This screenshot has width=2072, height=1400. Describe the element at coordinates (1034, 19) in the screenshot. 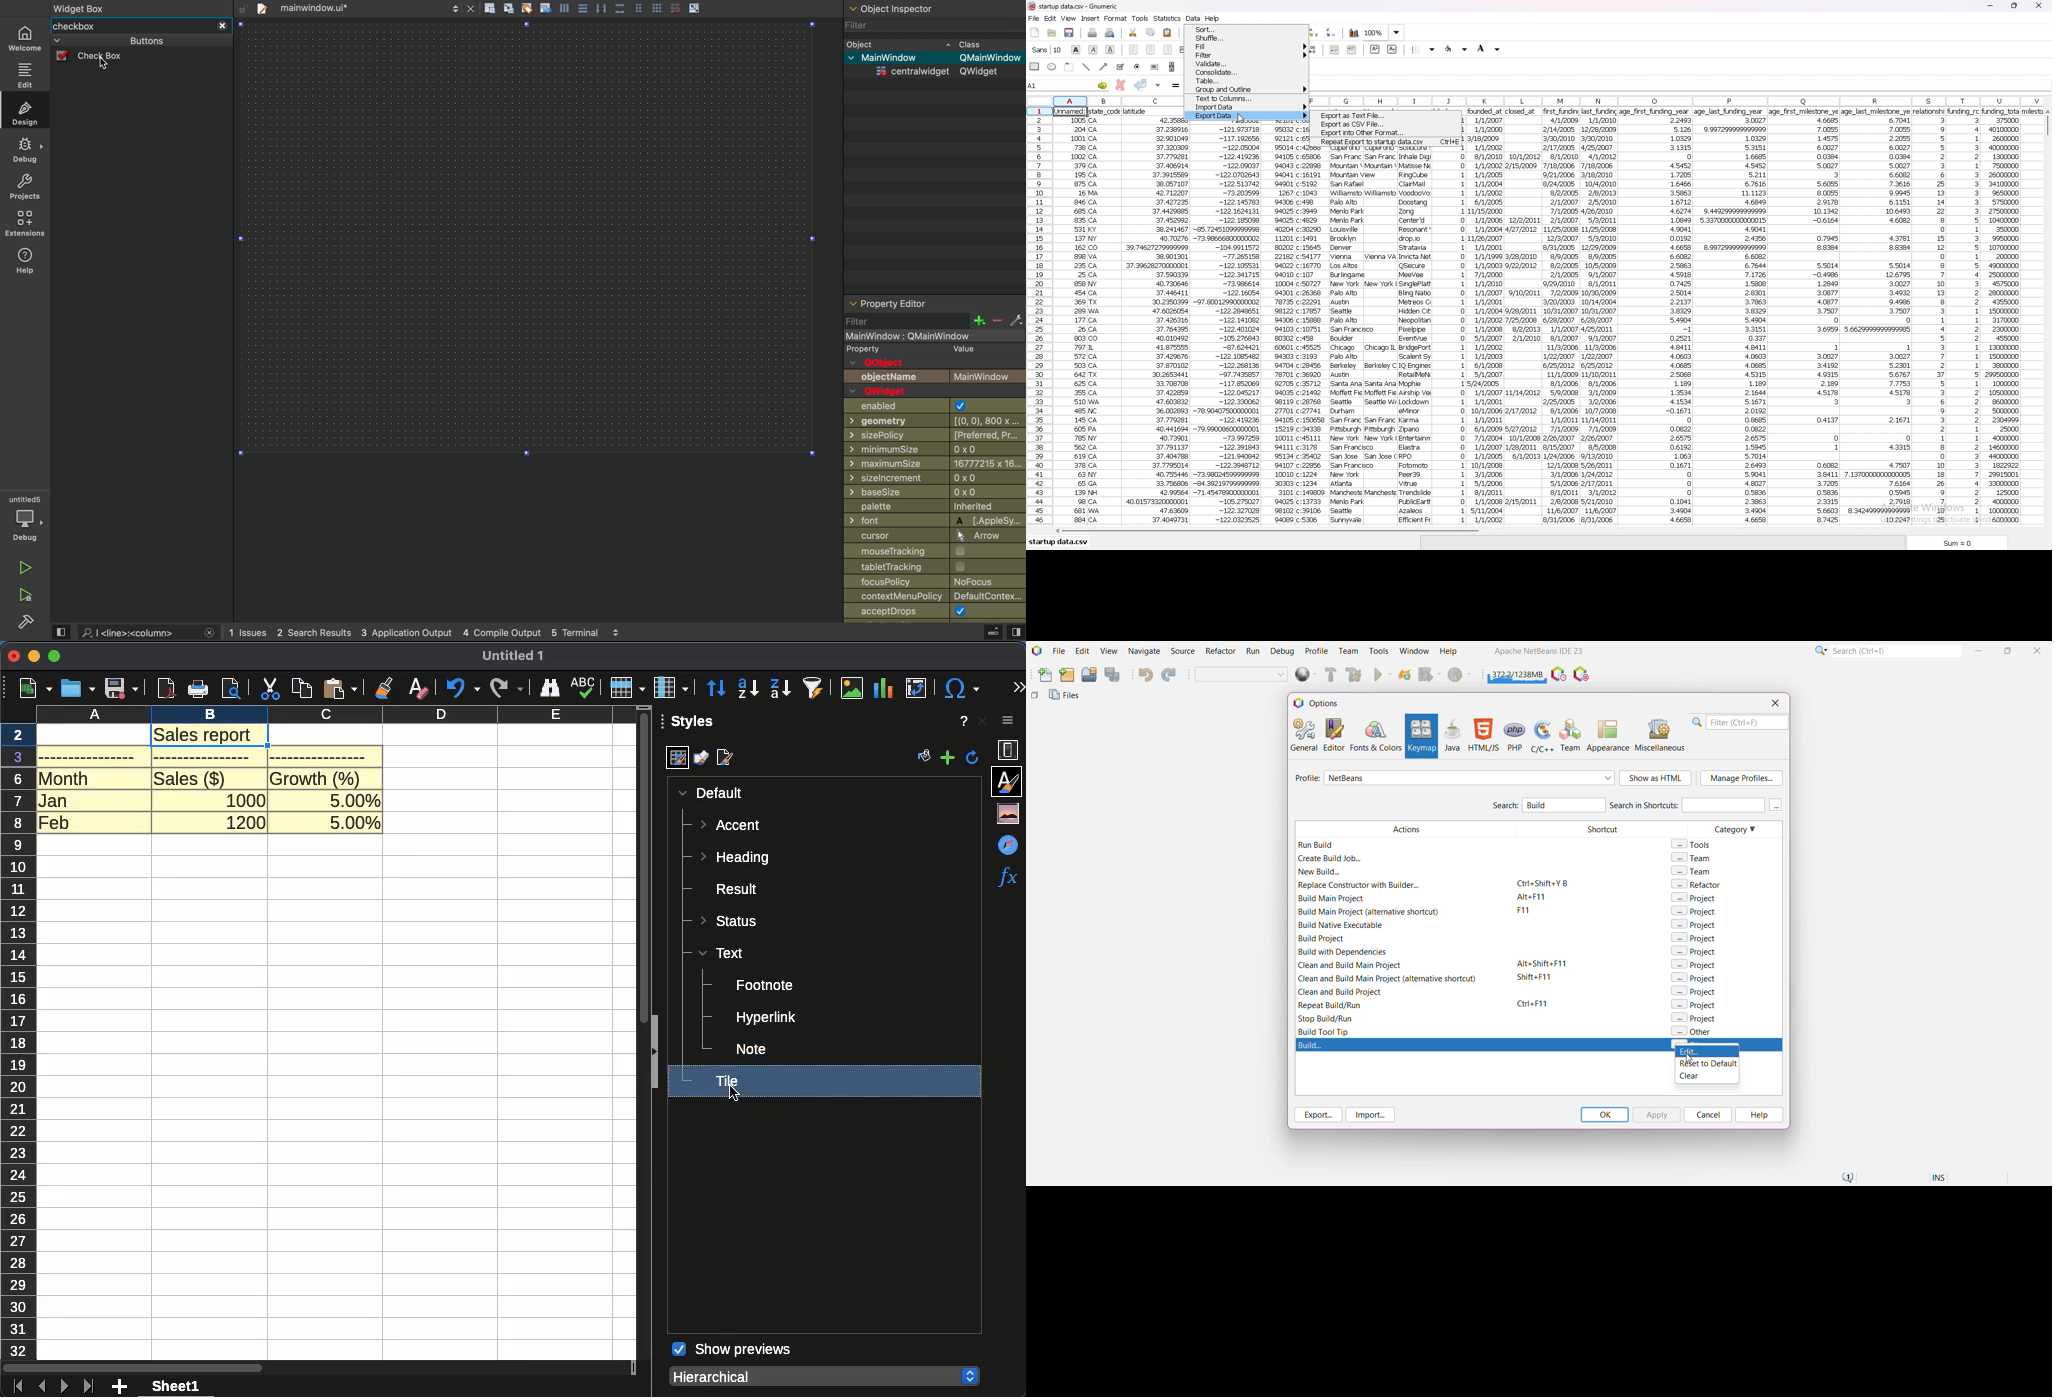

I see `file` at that location.